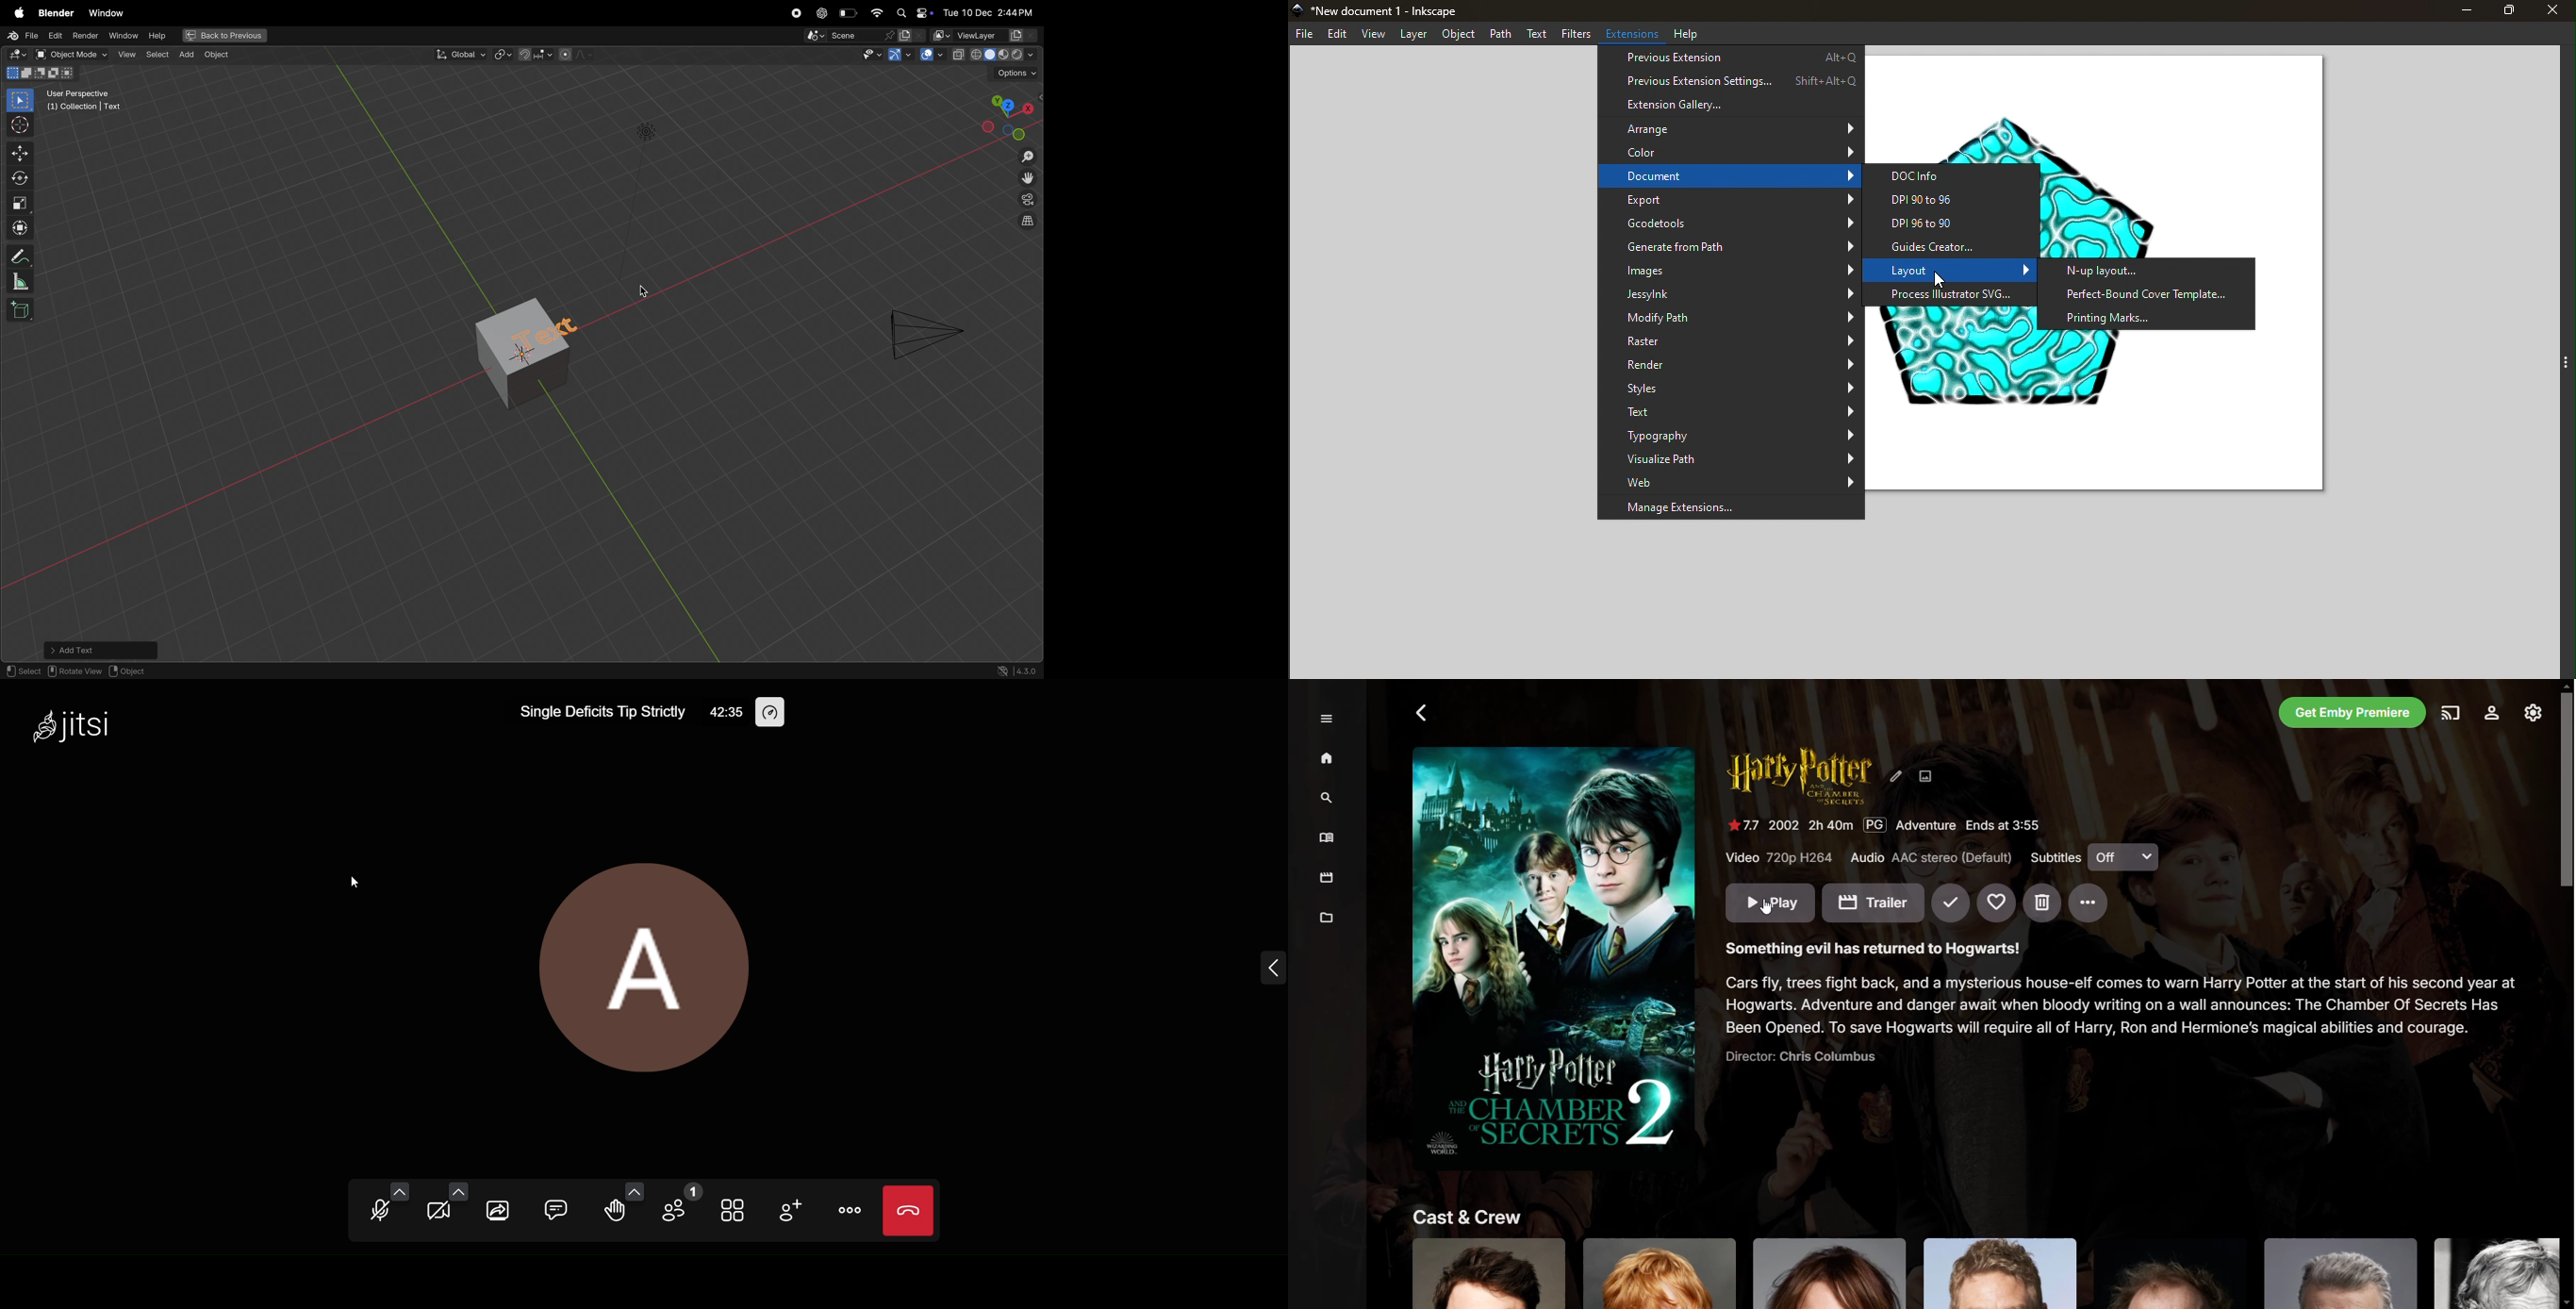 This screenshot has width=2576, height=1316. What do you see at coordinates (126, 55) in the screenshot?
I see `view` at bounding box center [126, 55].